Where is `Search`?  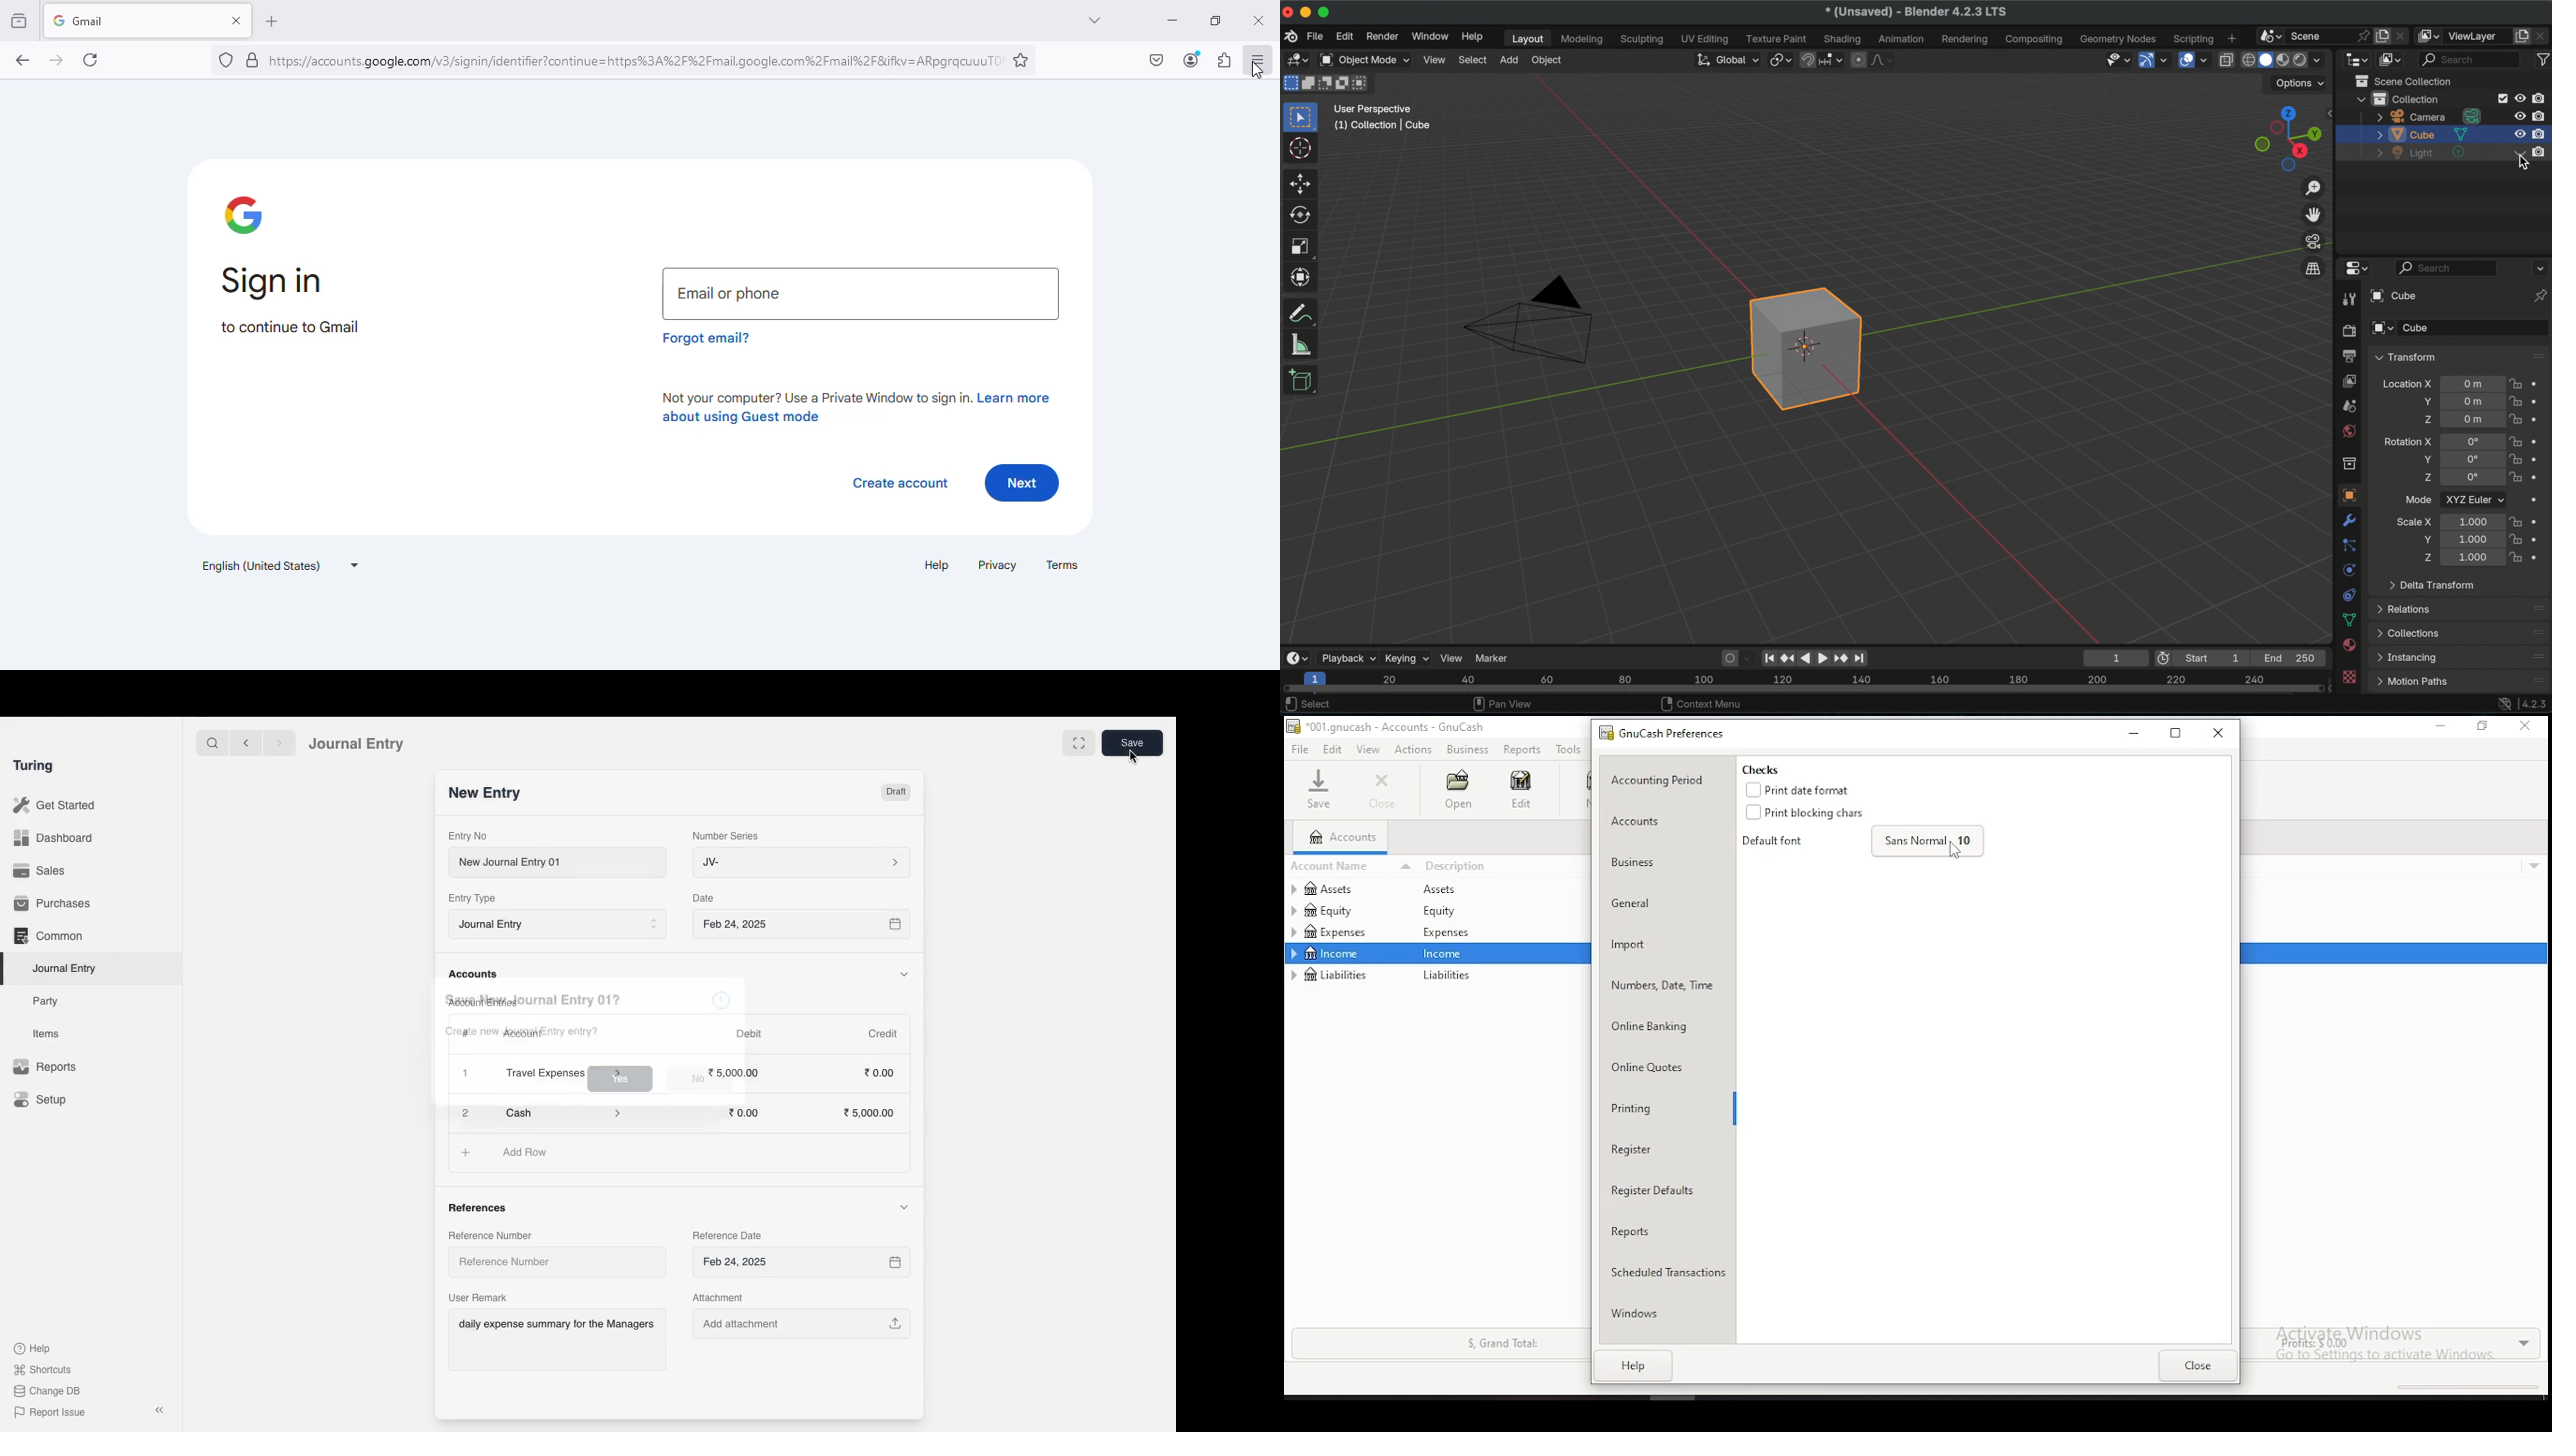
Search is located at coordinates (212, 742).